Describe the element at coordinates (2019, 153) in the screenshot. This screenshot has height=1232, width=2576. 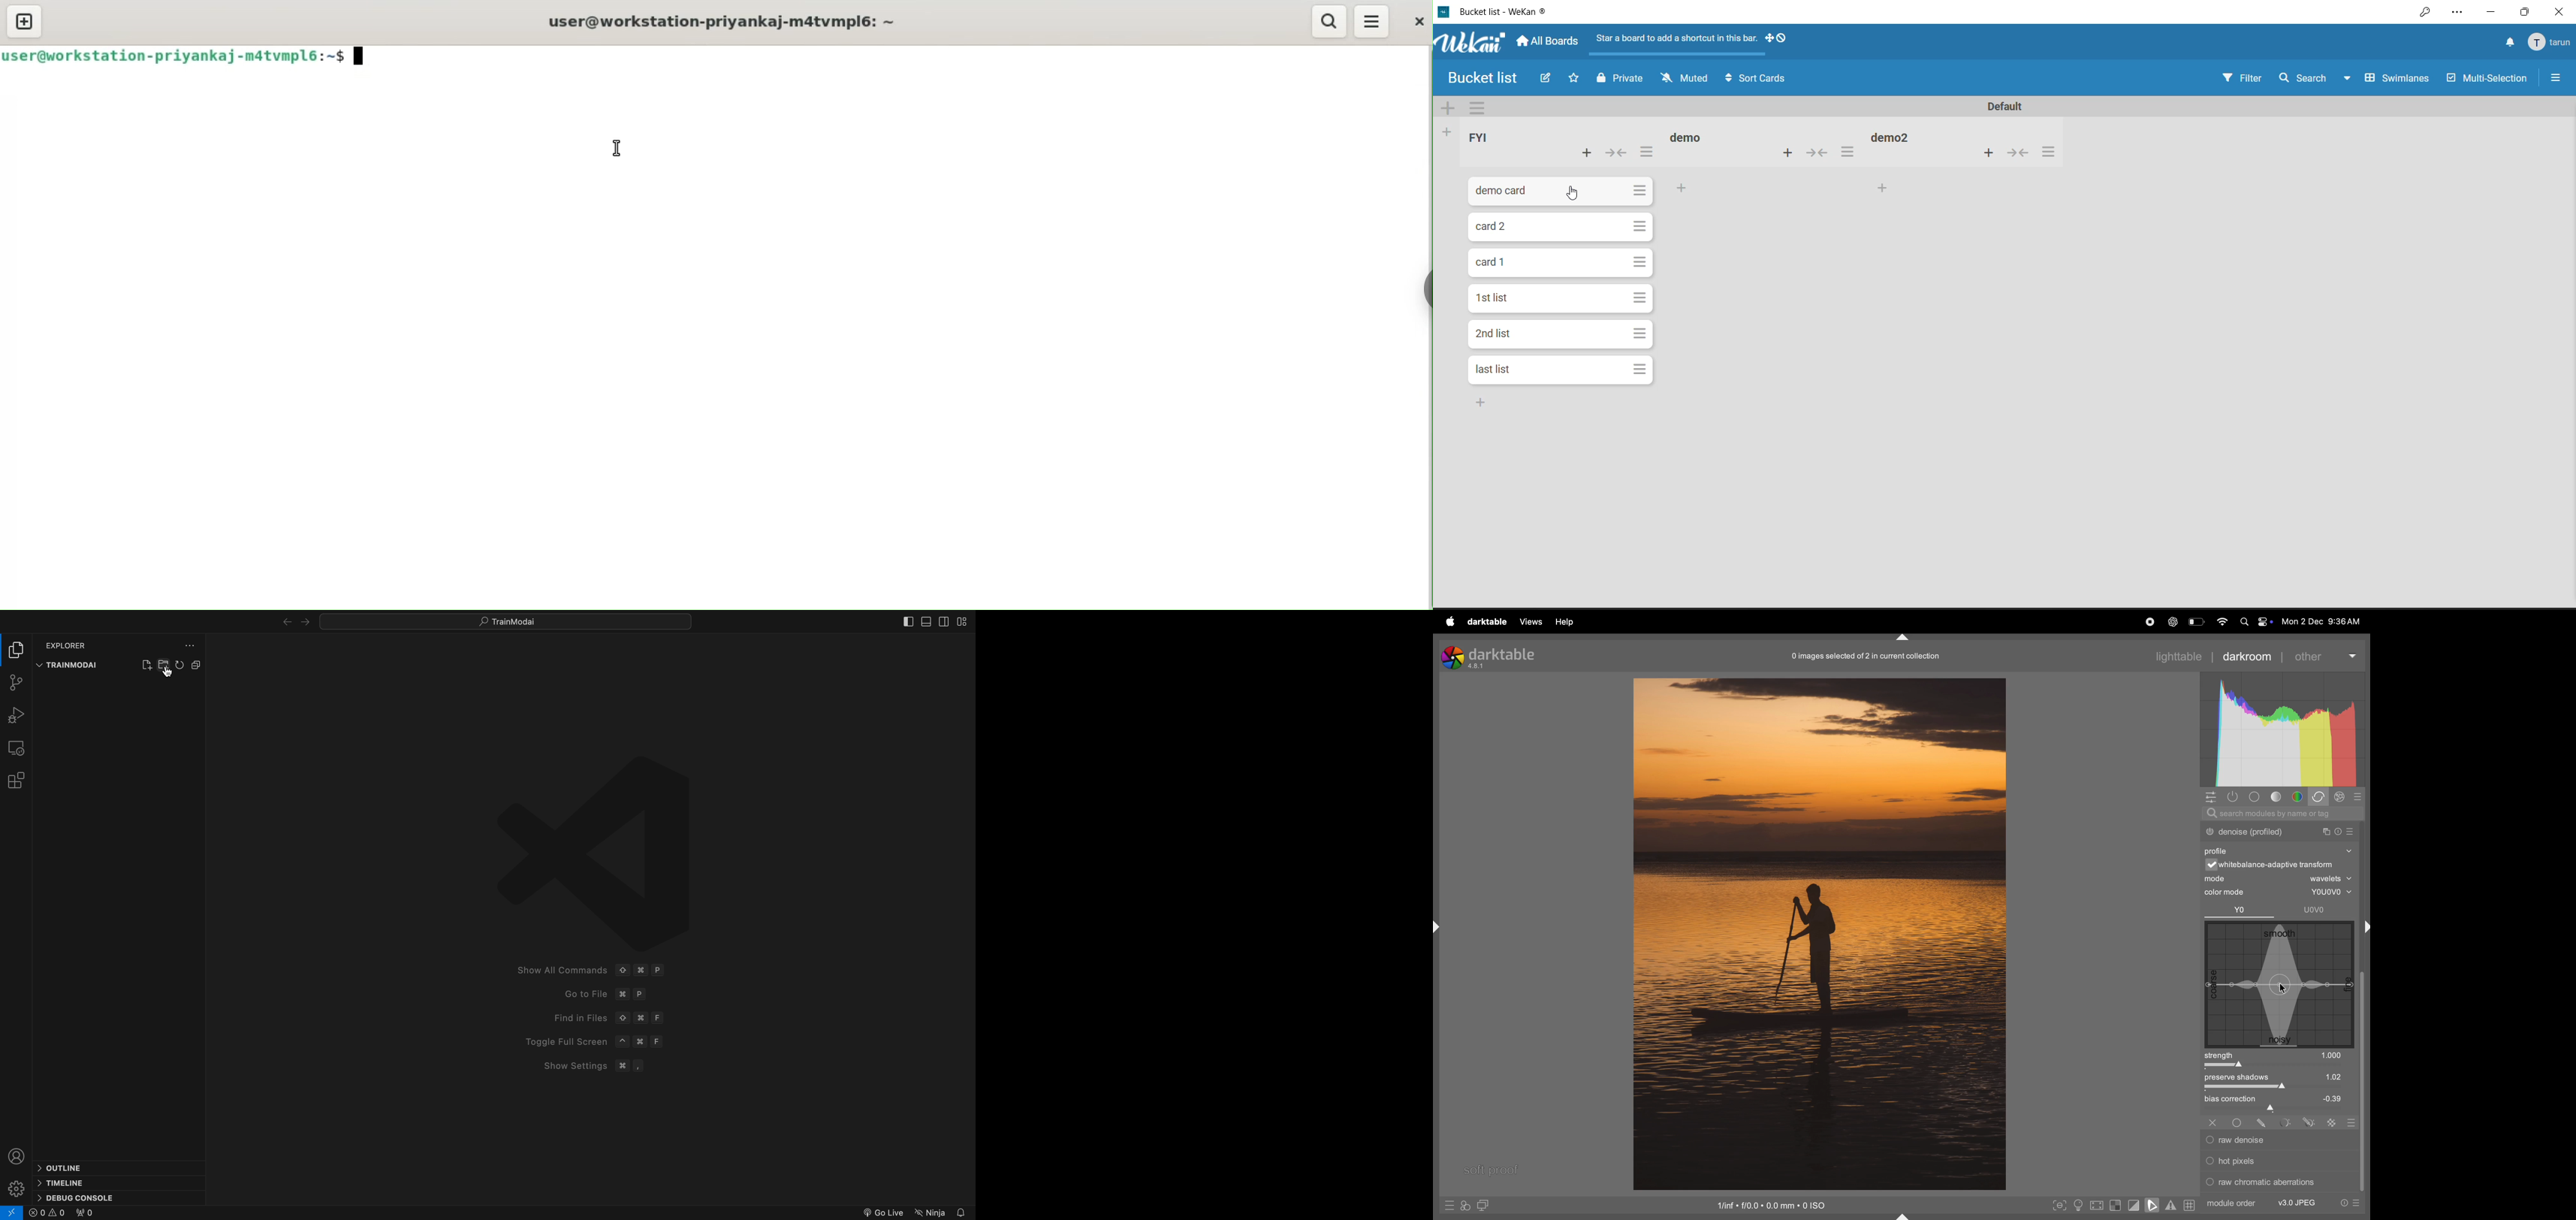
I see `collapse` at that location.